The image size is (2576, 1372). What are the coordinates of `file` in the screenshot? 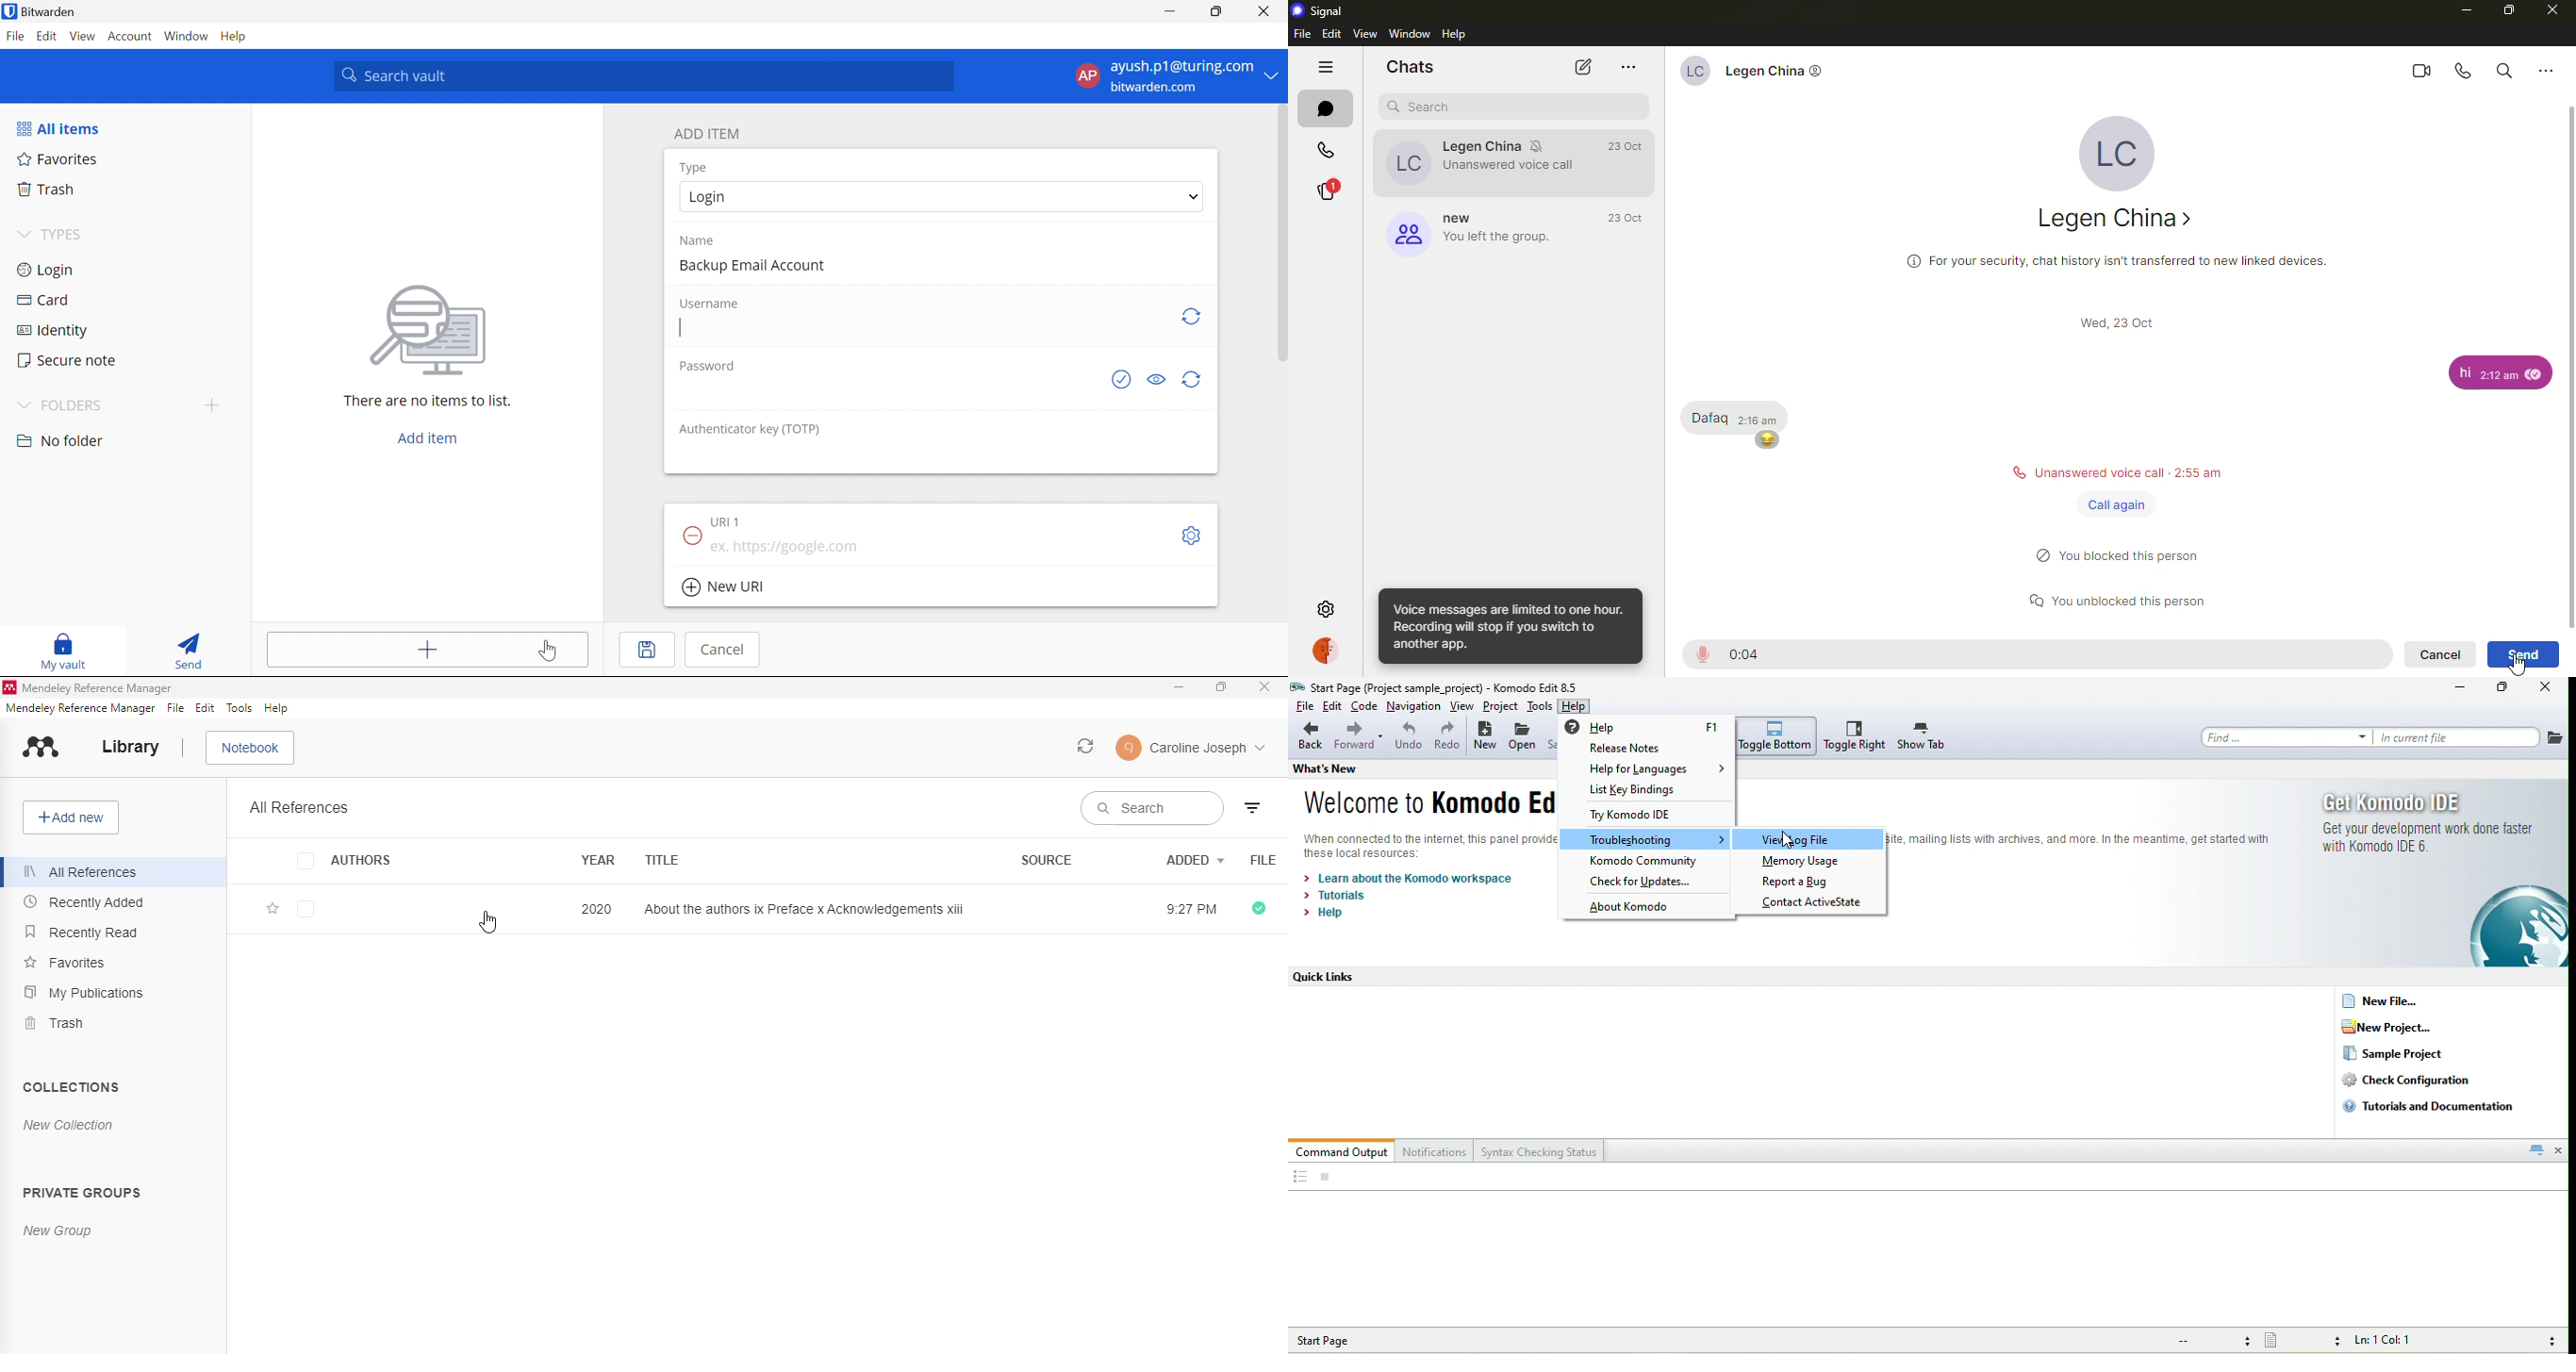 It's located at (1303, 33).